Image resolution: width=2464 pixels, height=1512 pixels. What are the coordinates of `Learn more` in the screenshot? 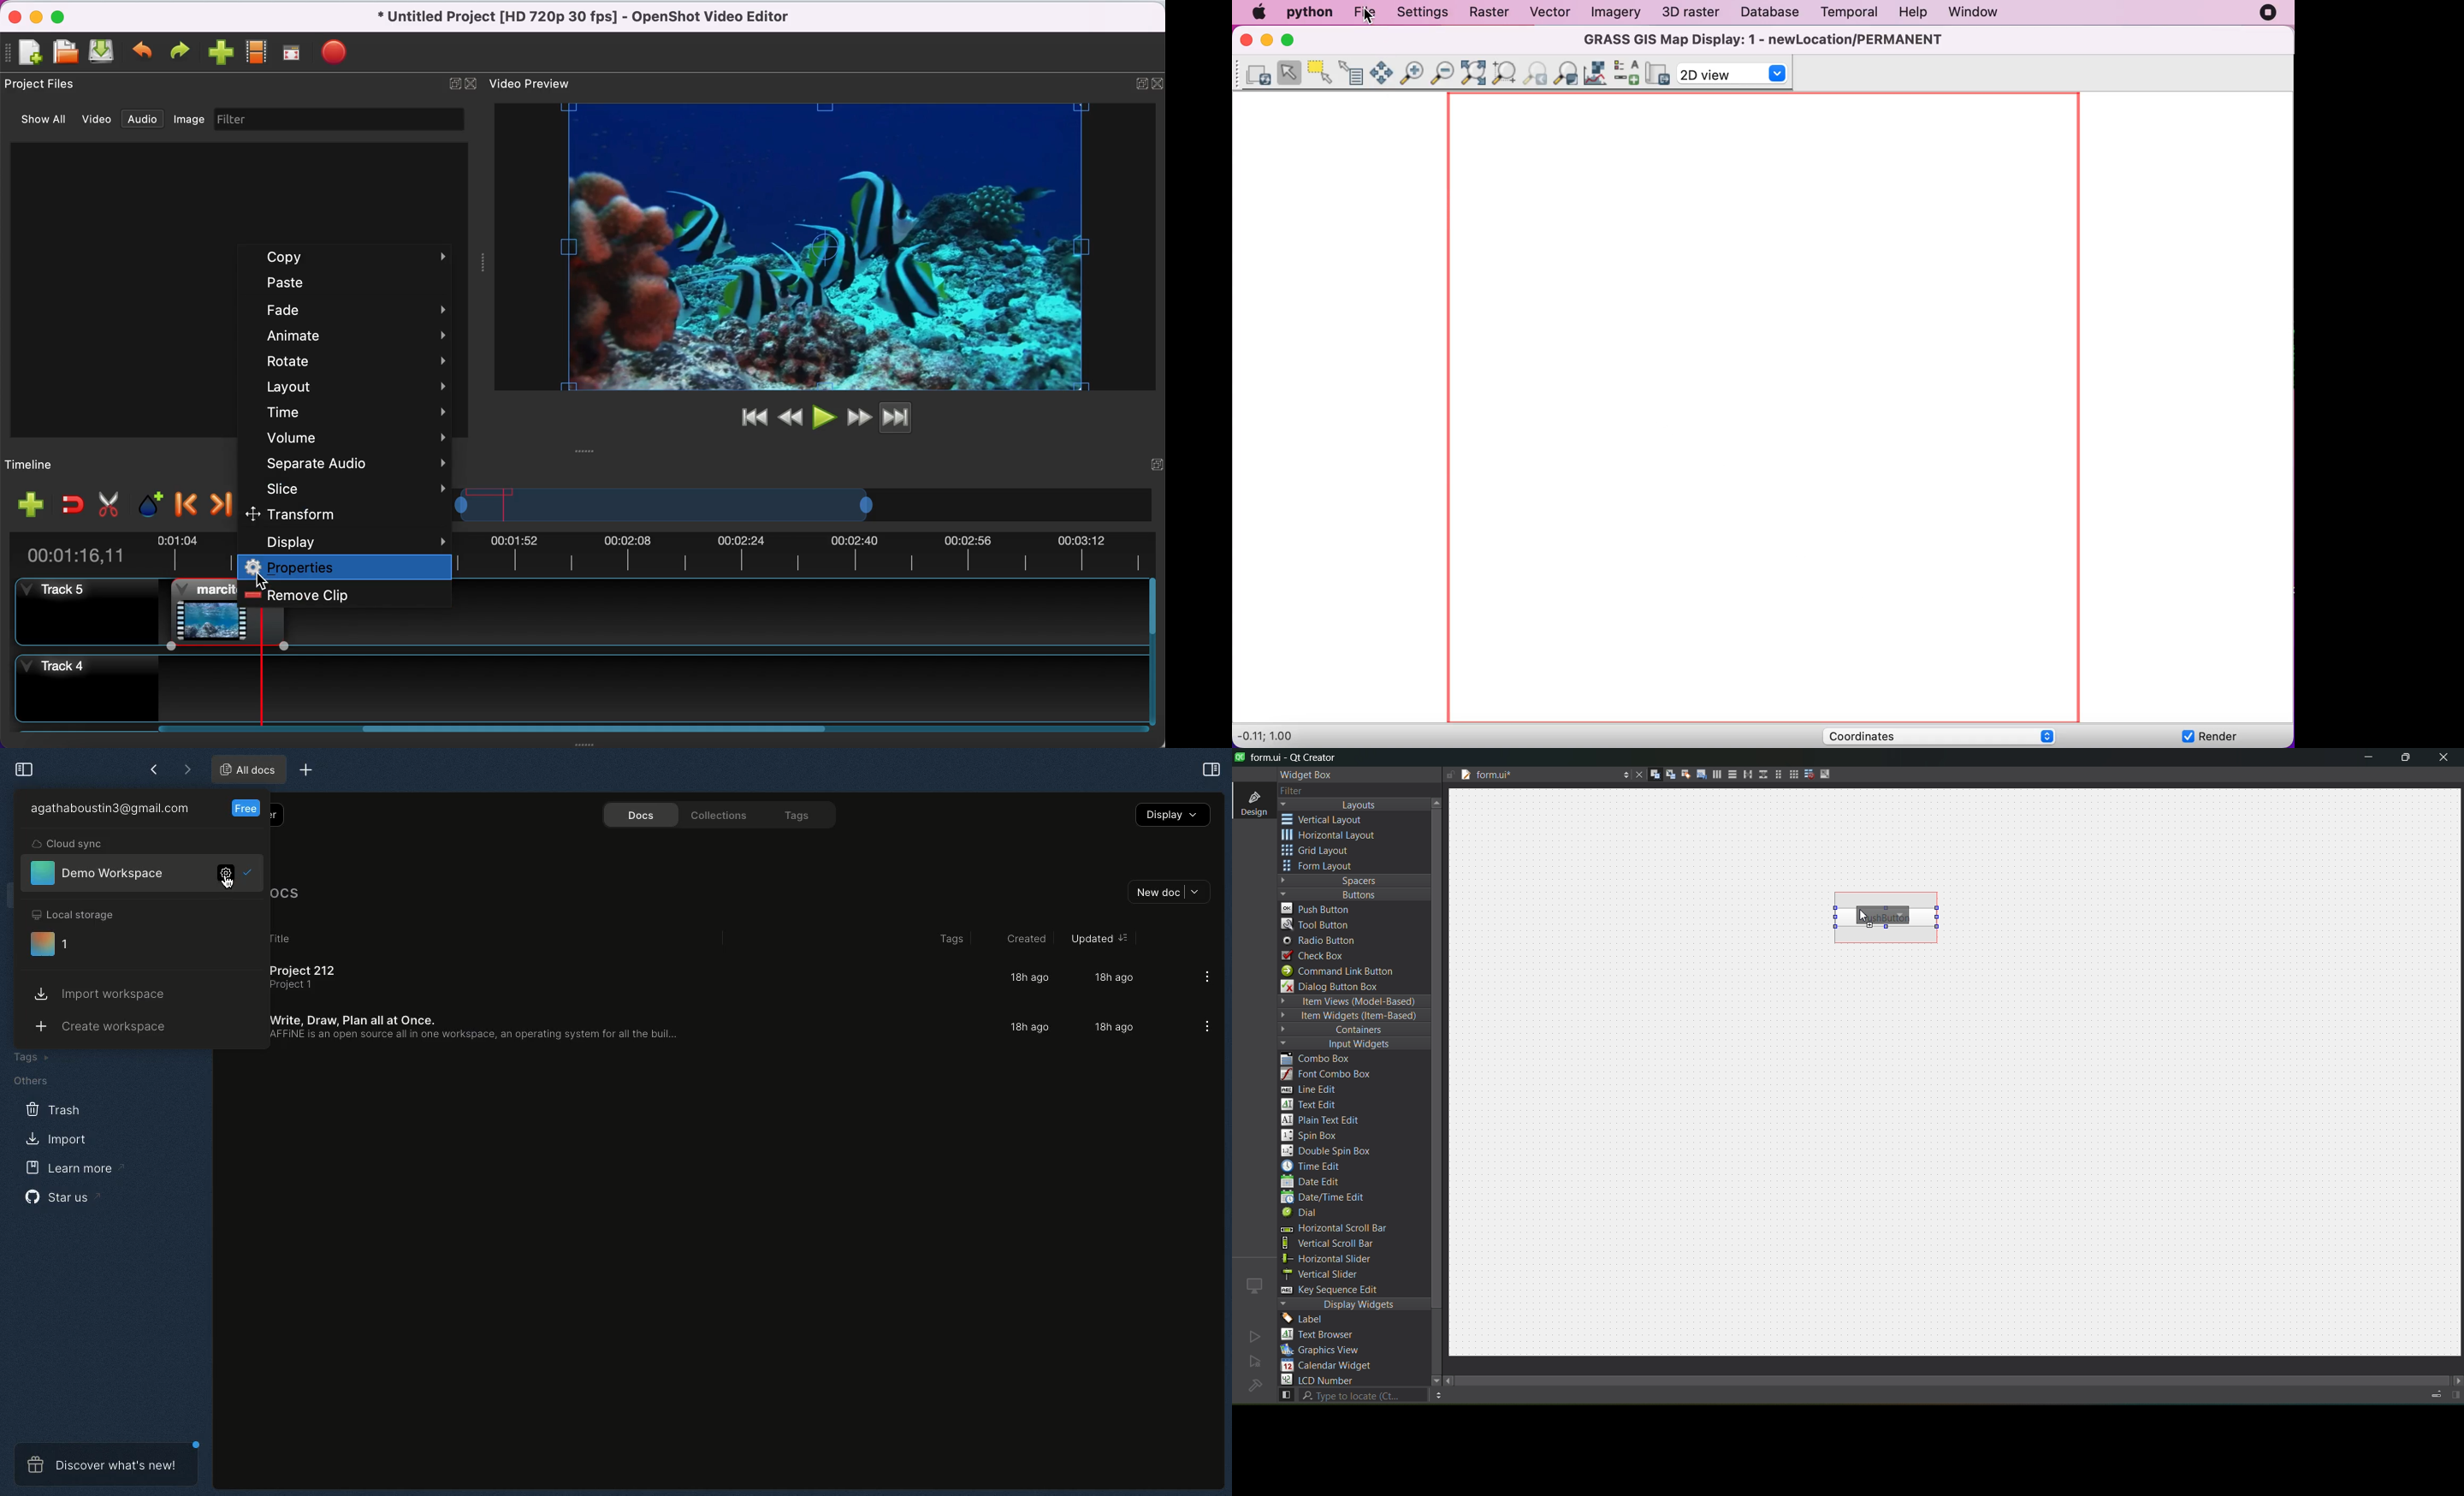 It's located at (70, 1167).